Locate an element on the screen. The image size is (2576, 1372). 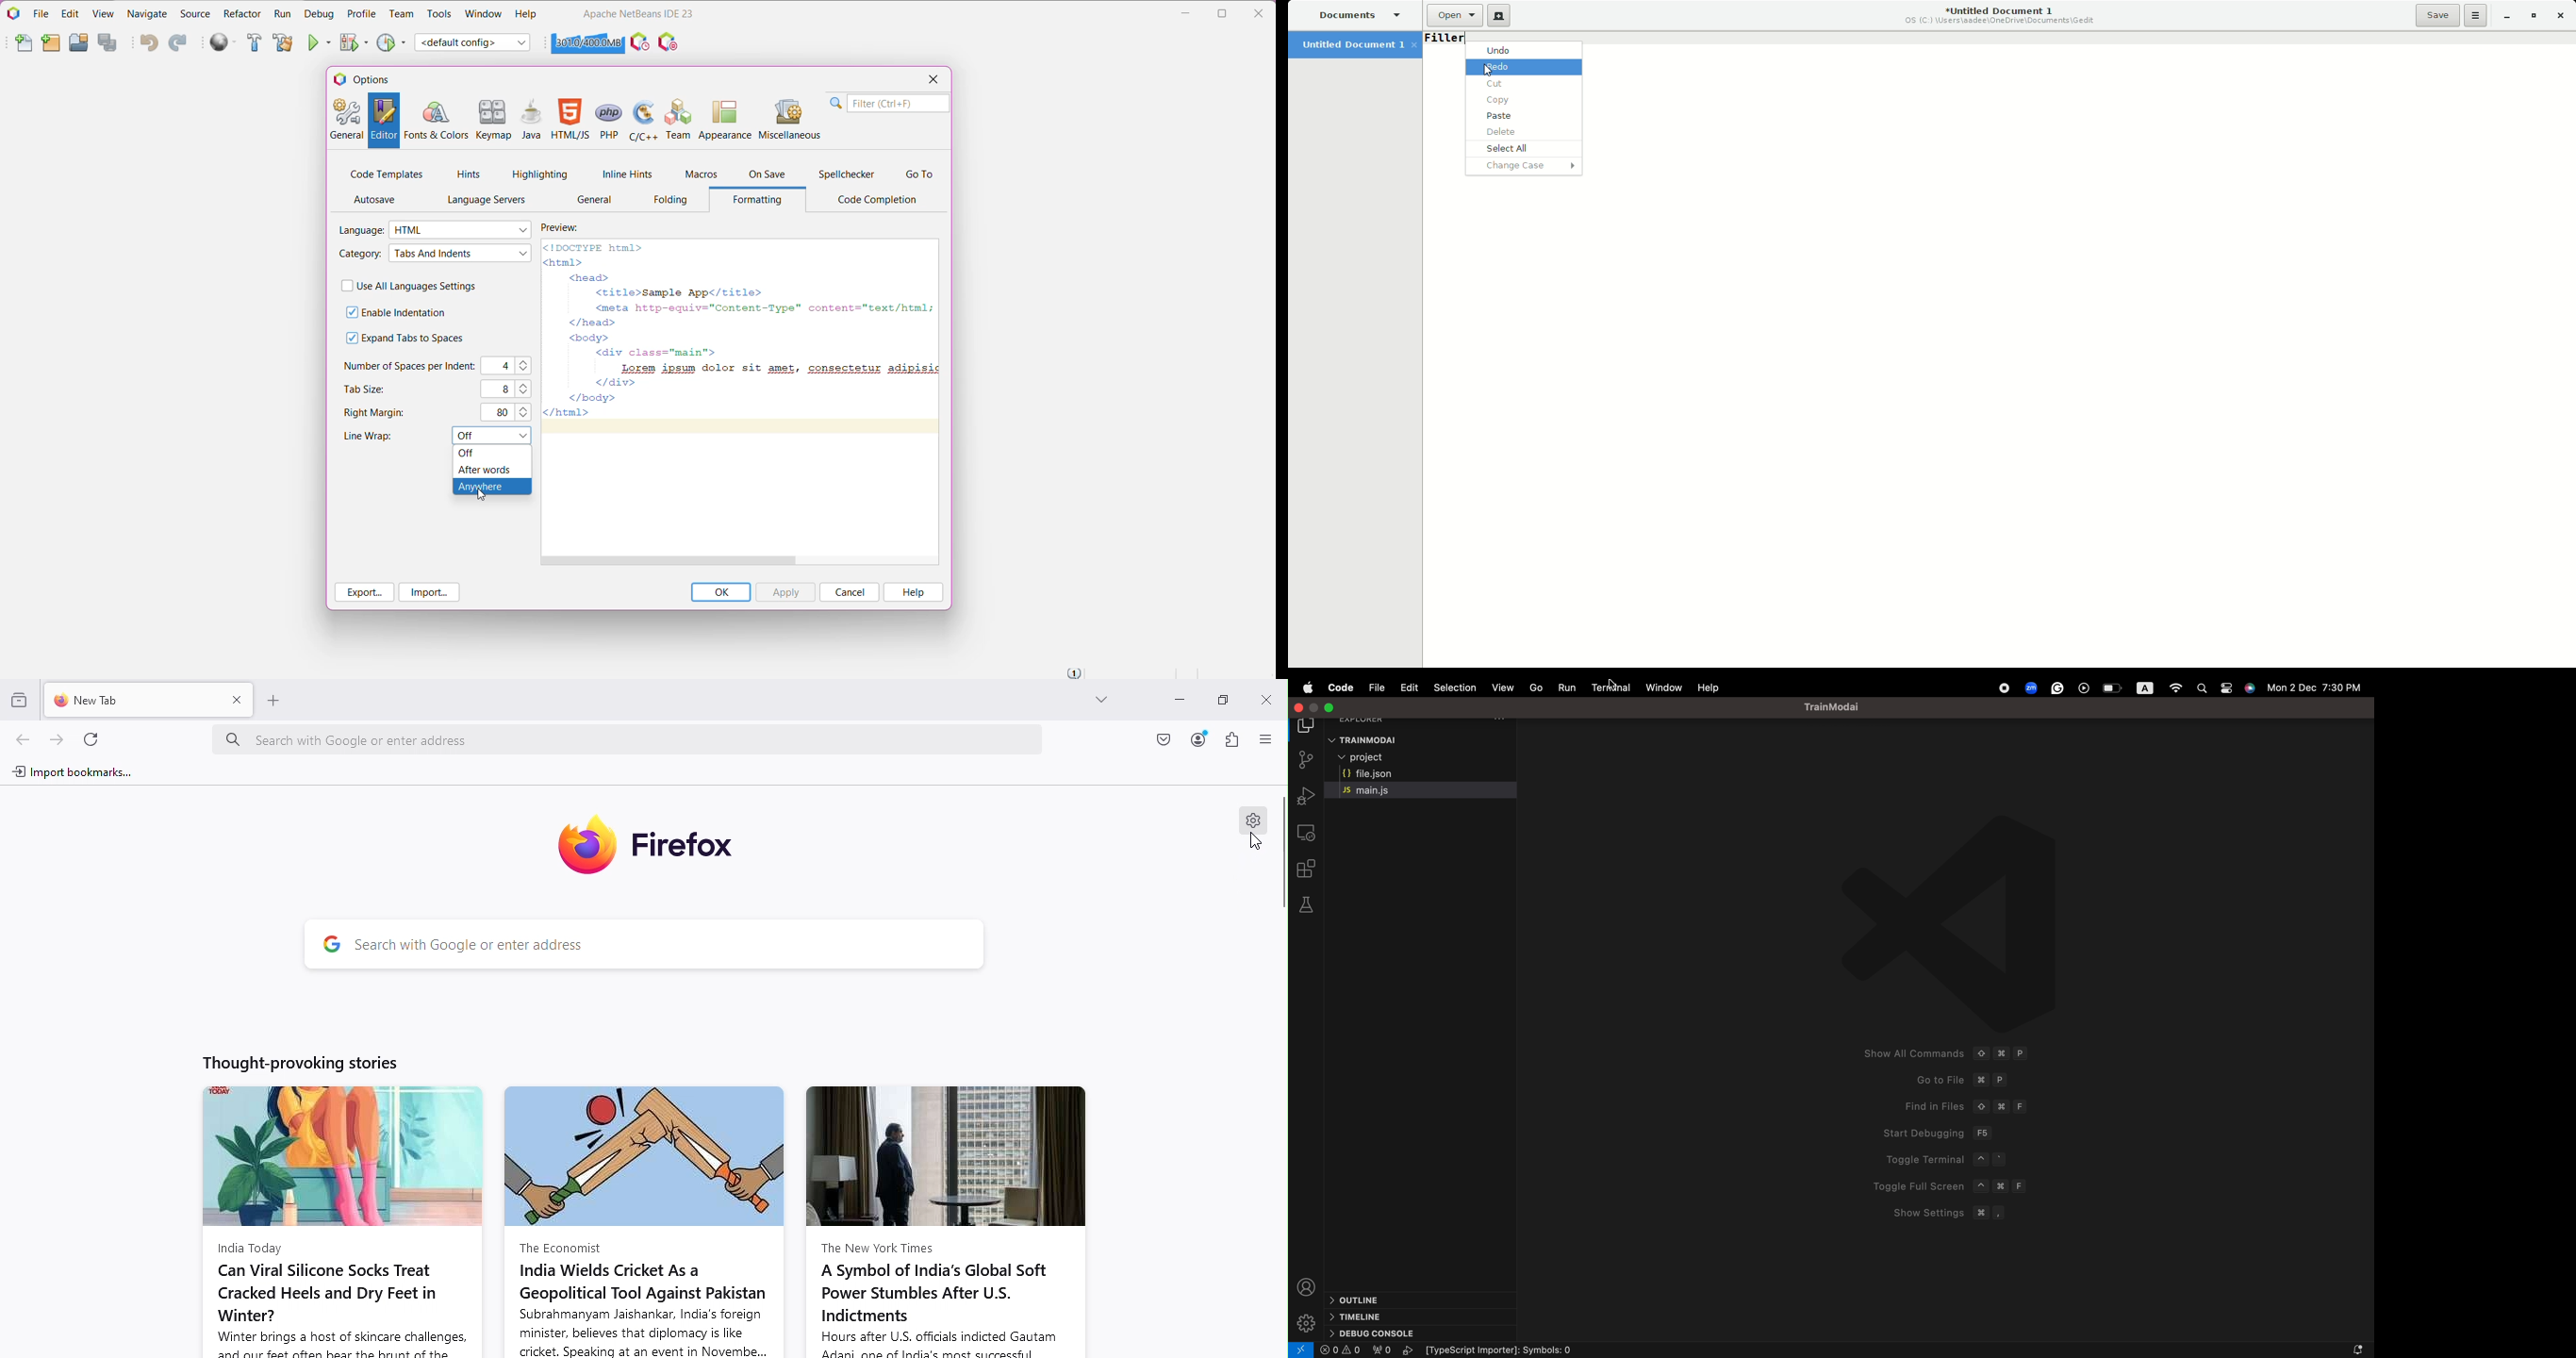
Options is located at coordinates (375, 79).